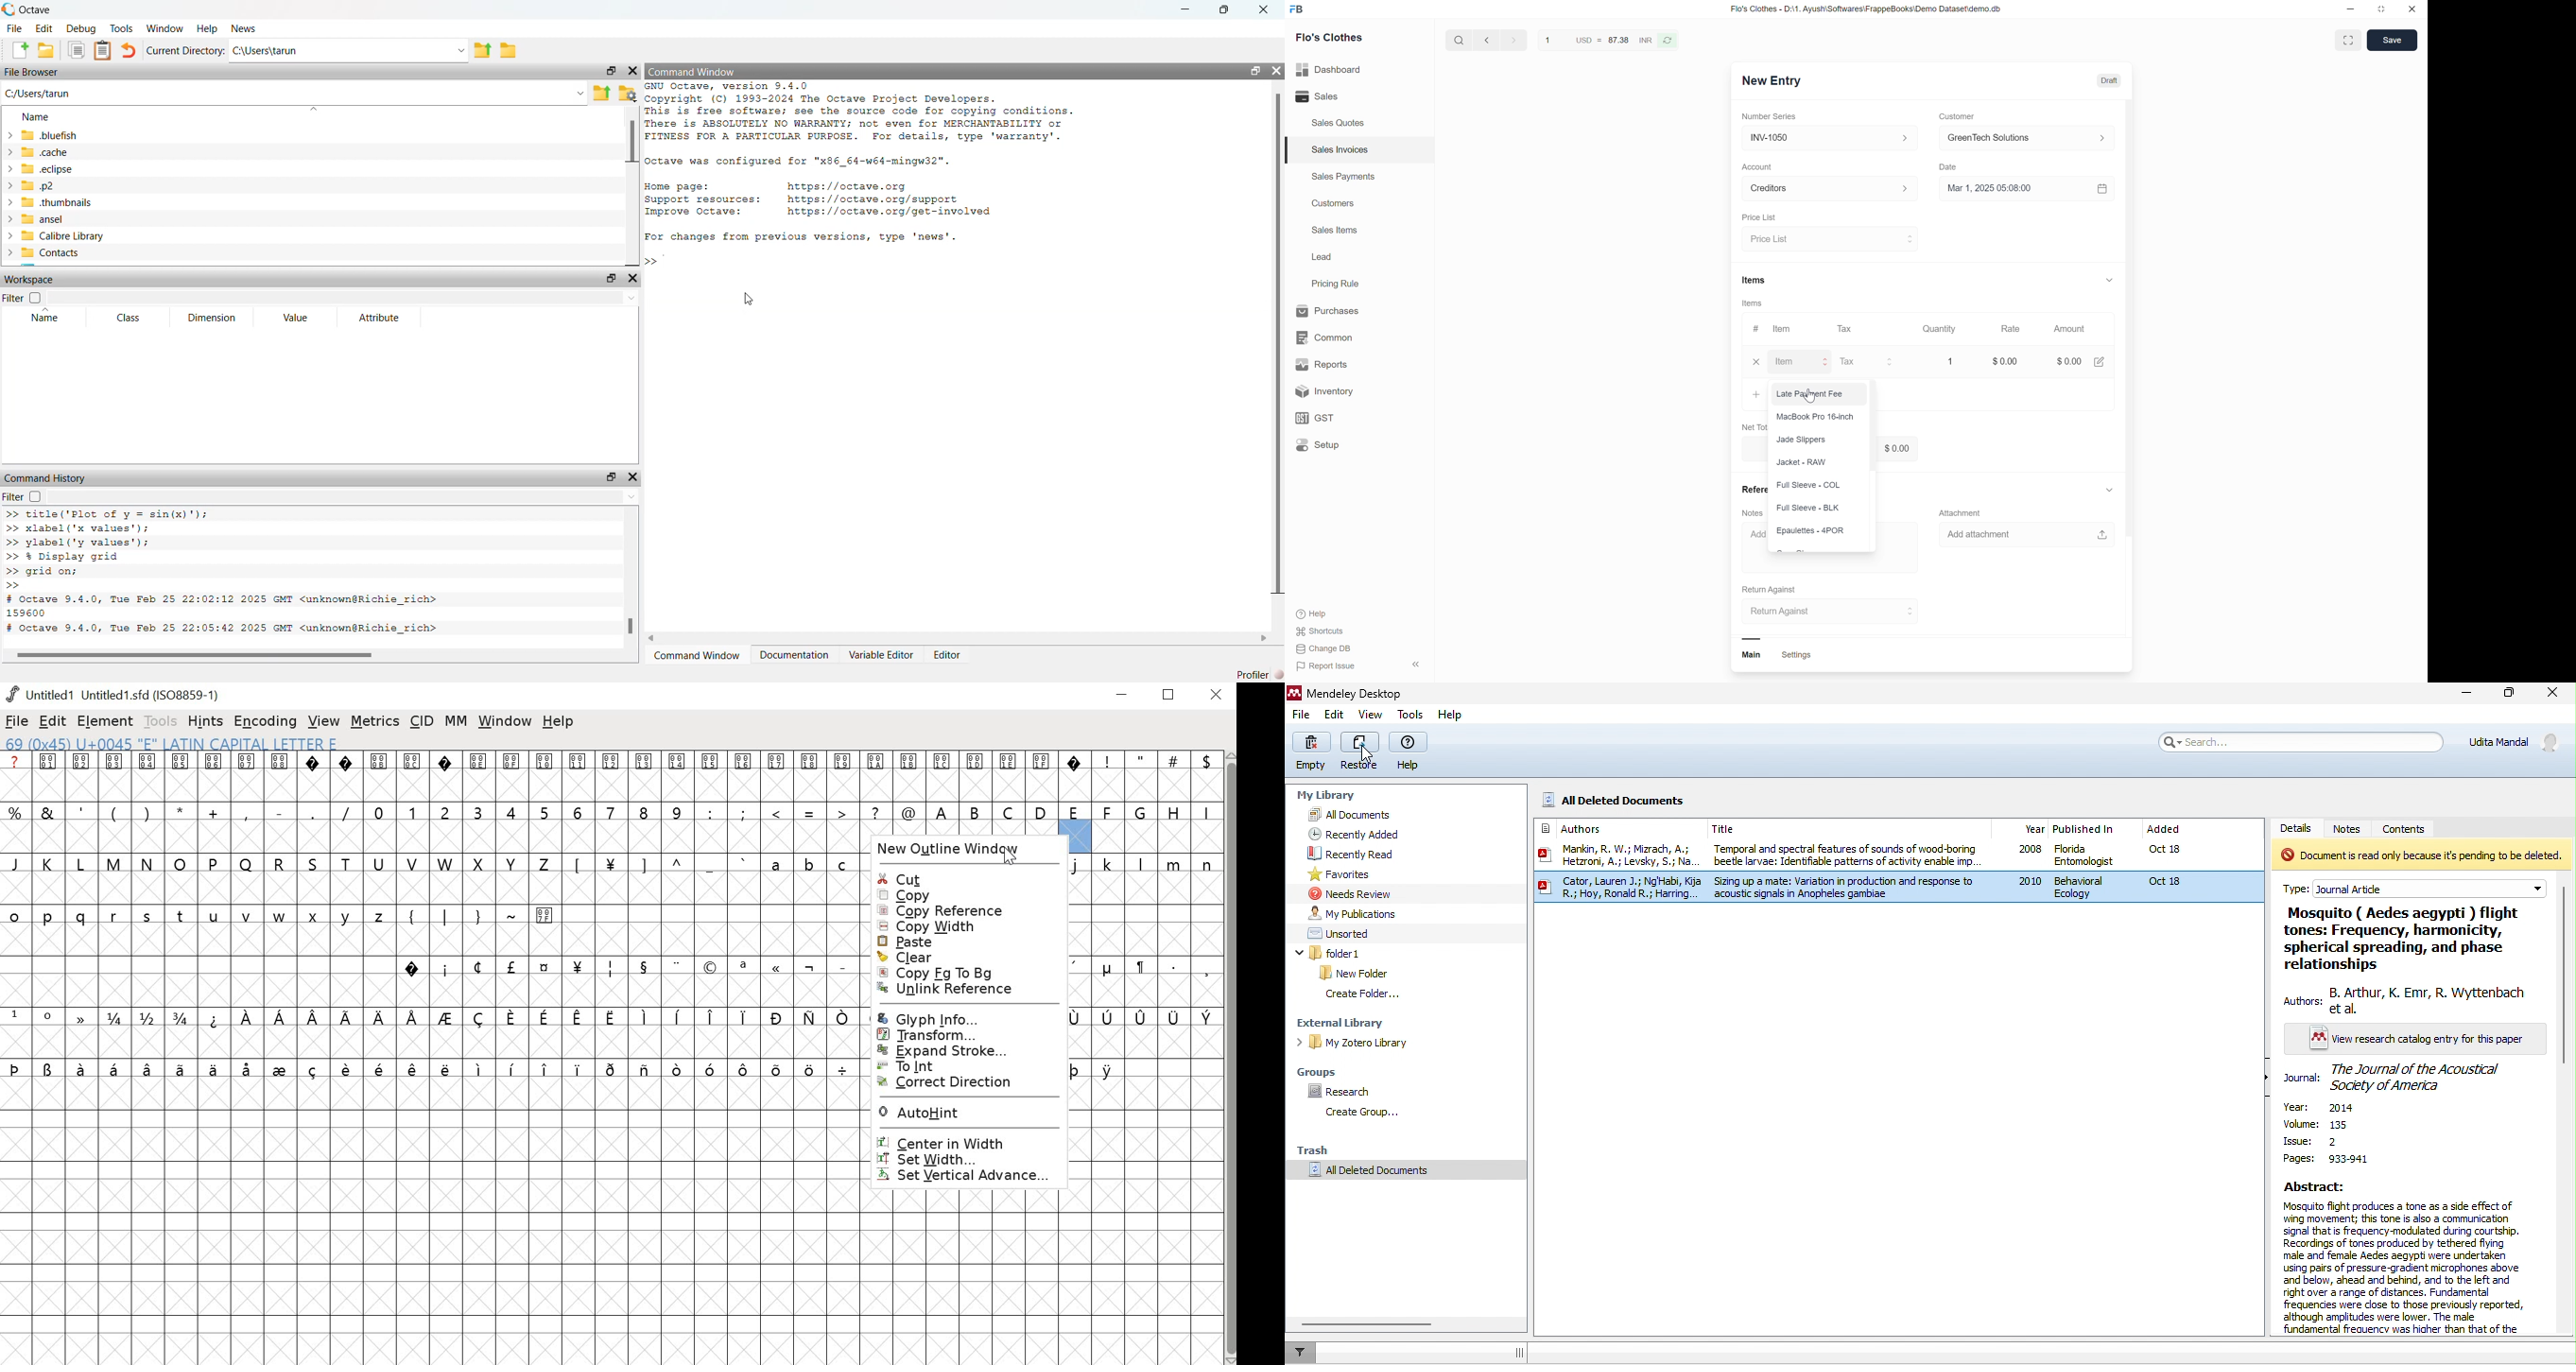 Image resolution: width=2576 pixels, height=1372 pixels. I want to click on close , so click(1752, 364).